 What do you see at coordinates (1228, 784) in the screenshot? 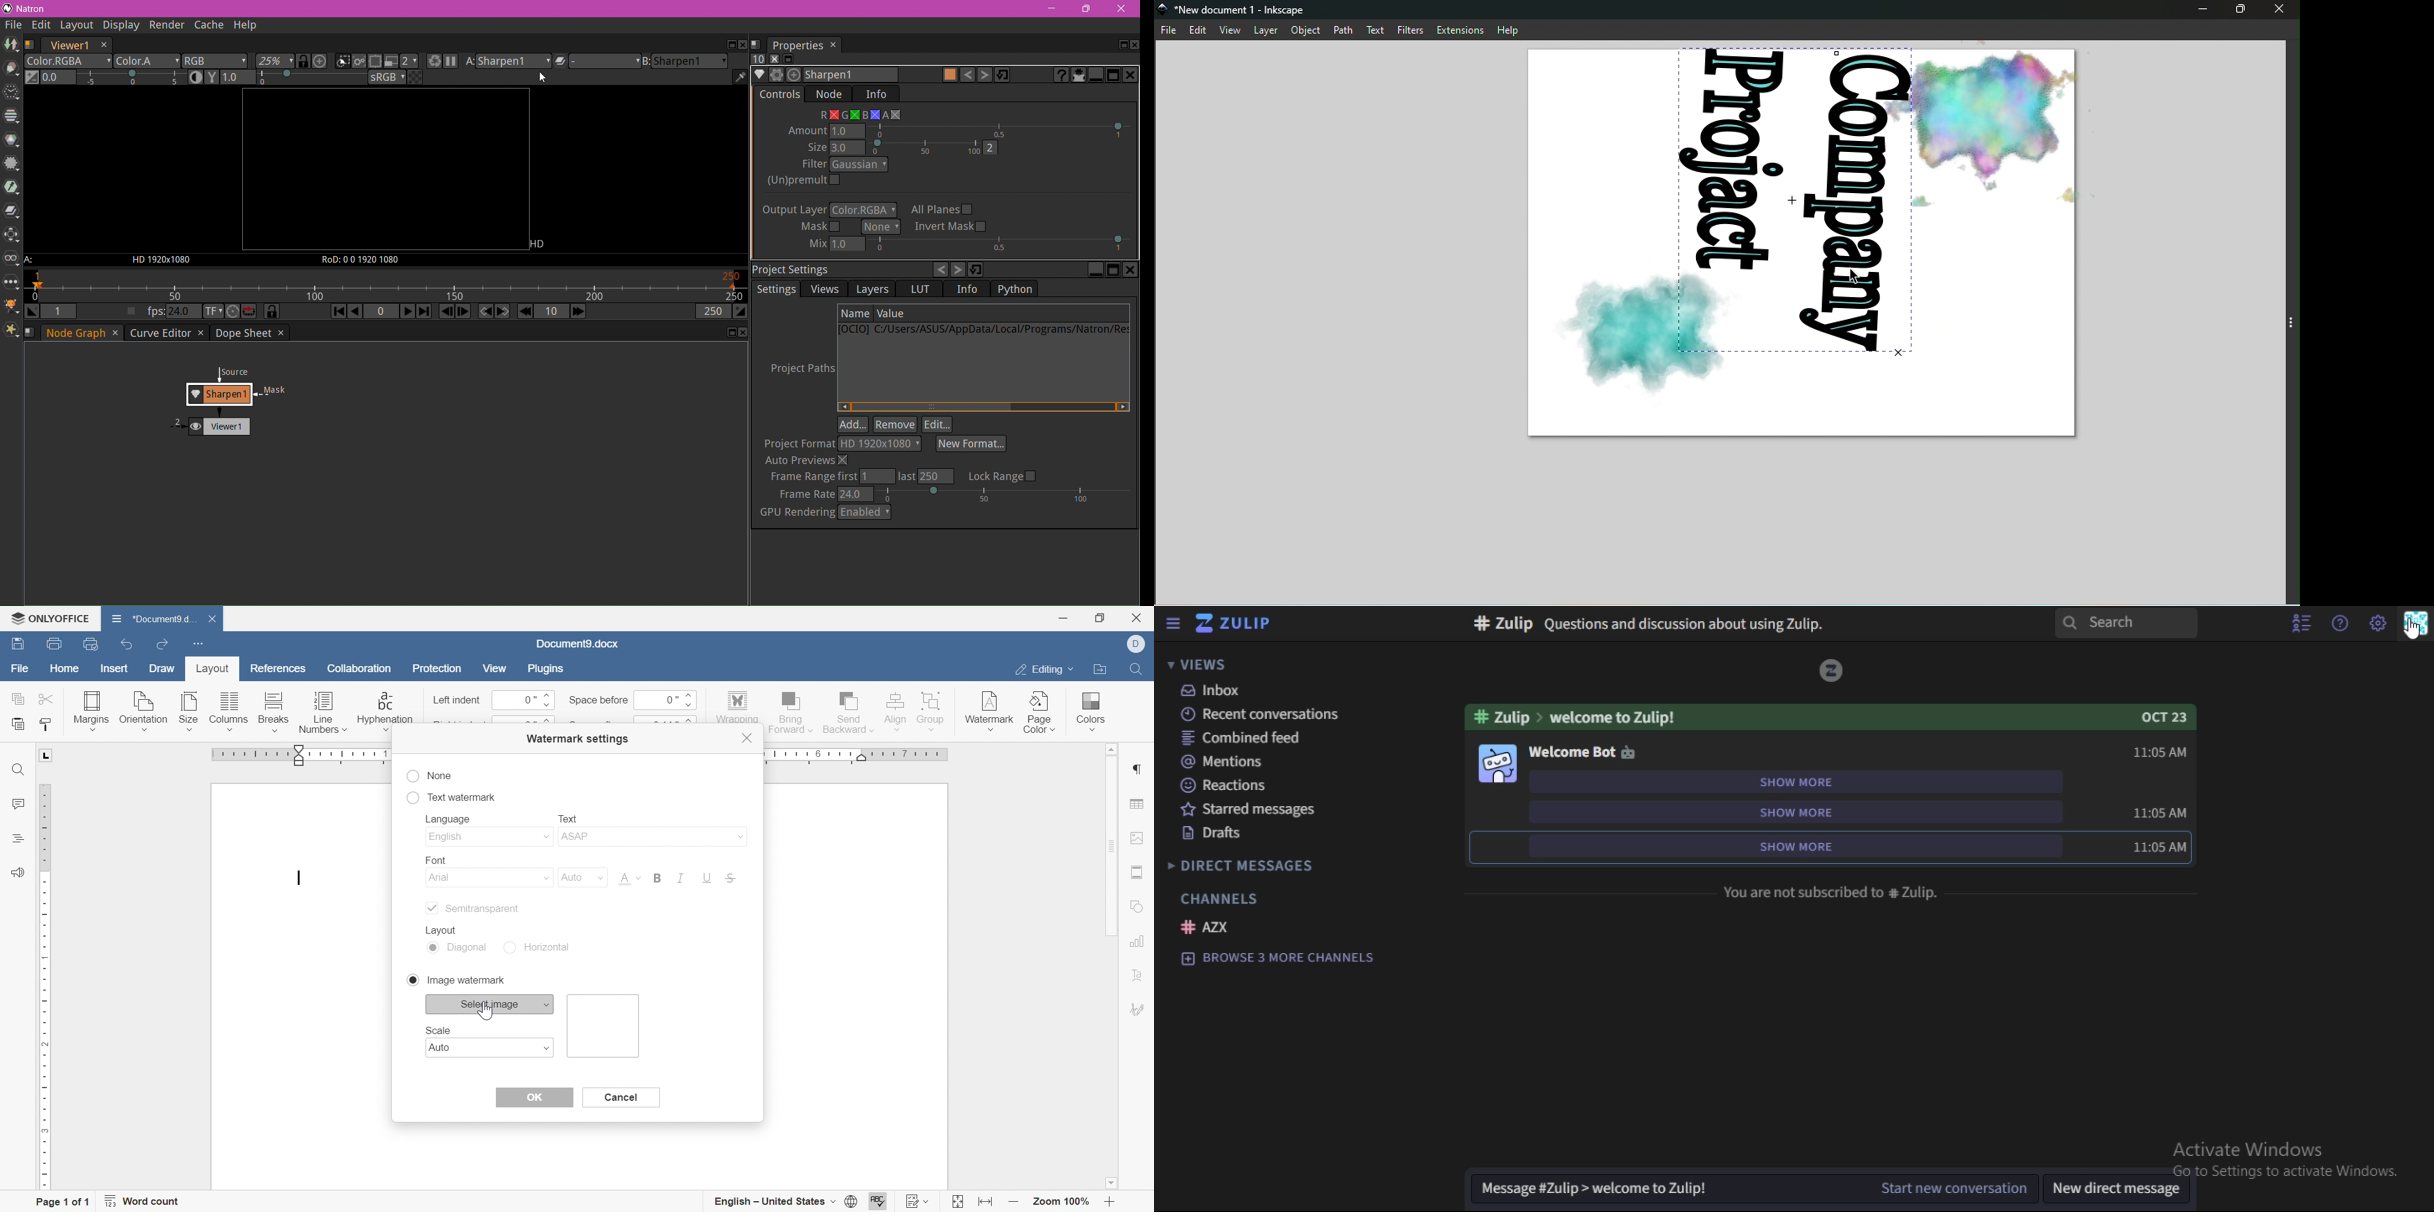
I see `reactions` at bounding box center [1228, 784].